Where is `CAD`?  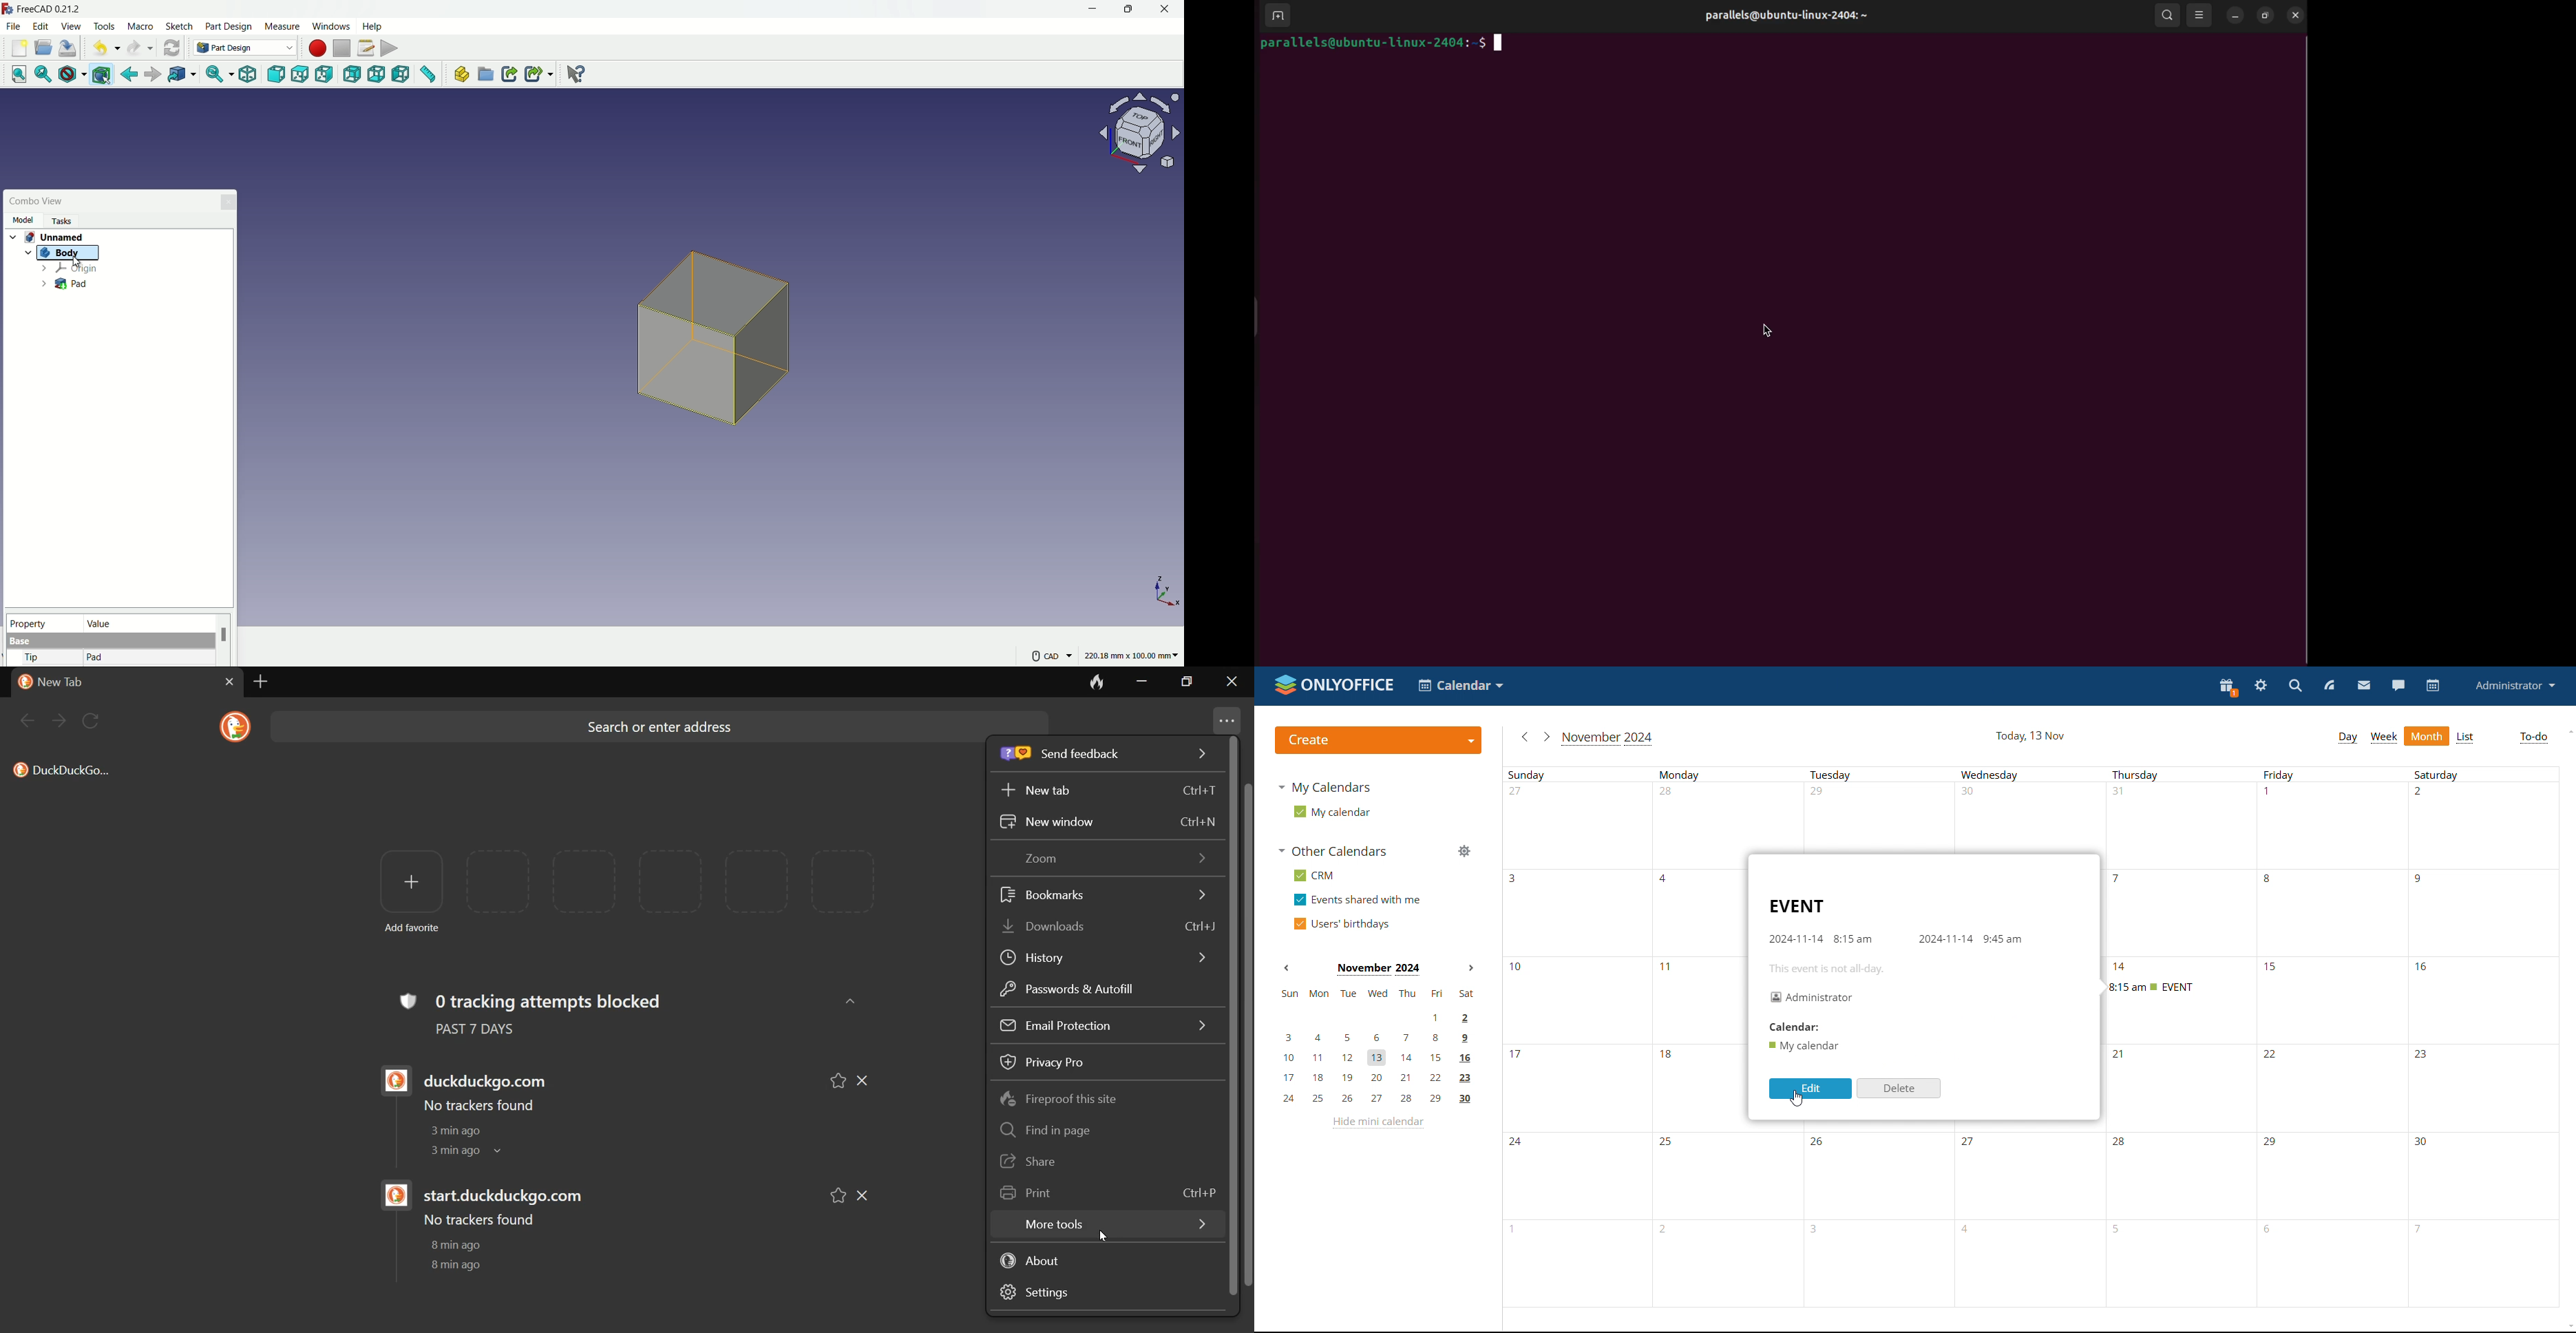
CAD is located at coordinates (1051, 655).